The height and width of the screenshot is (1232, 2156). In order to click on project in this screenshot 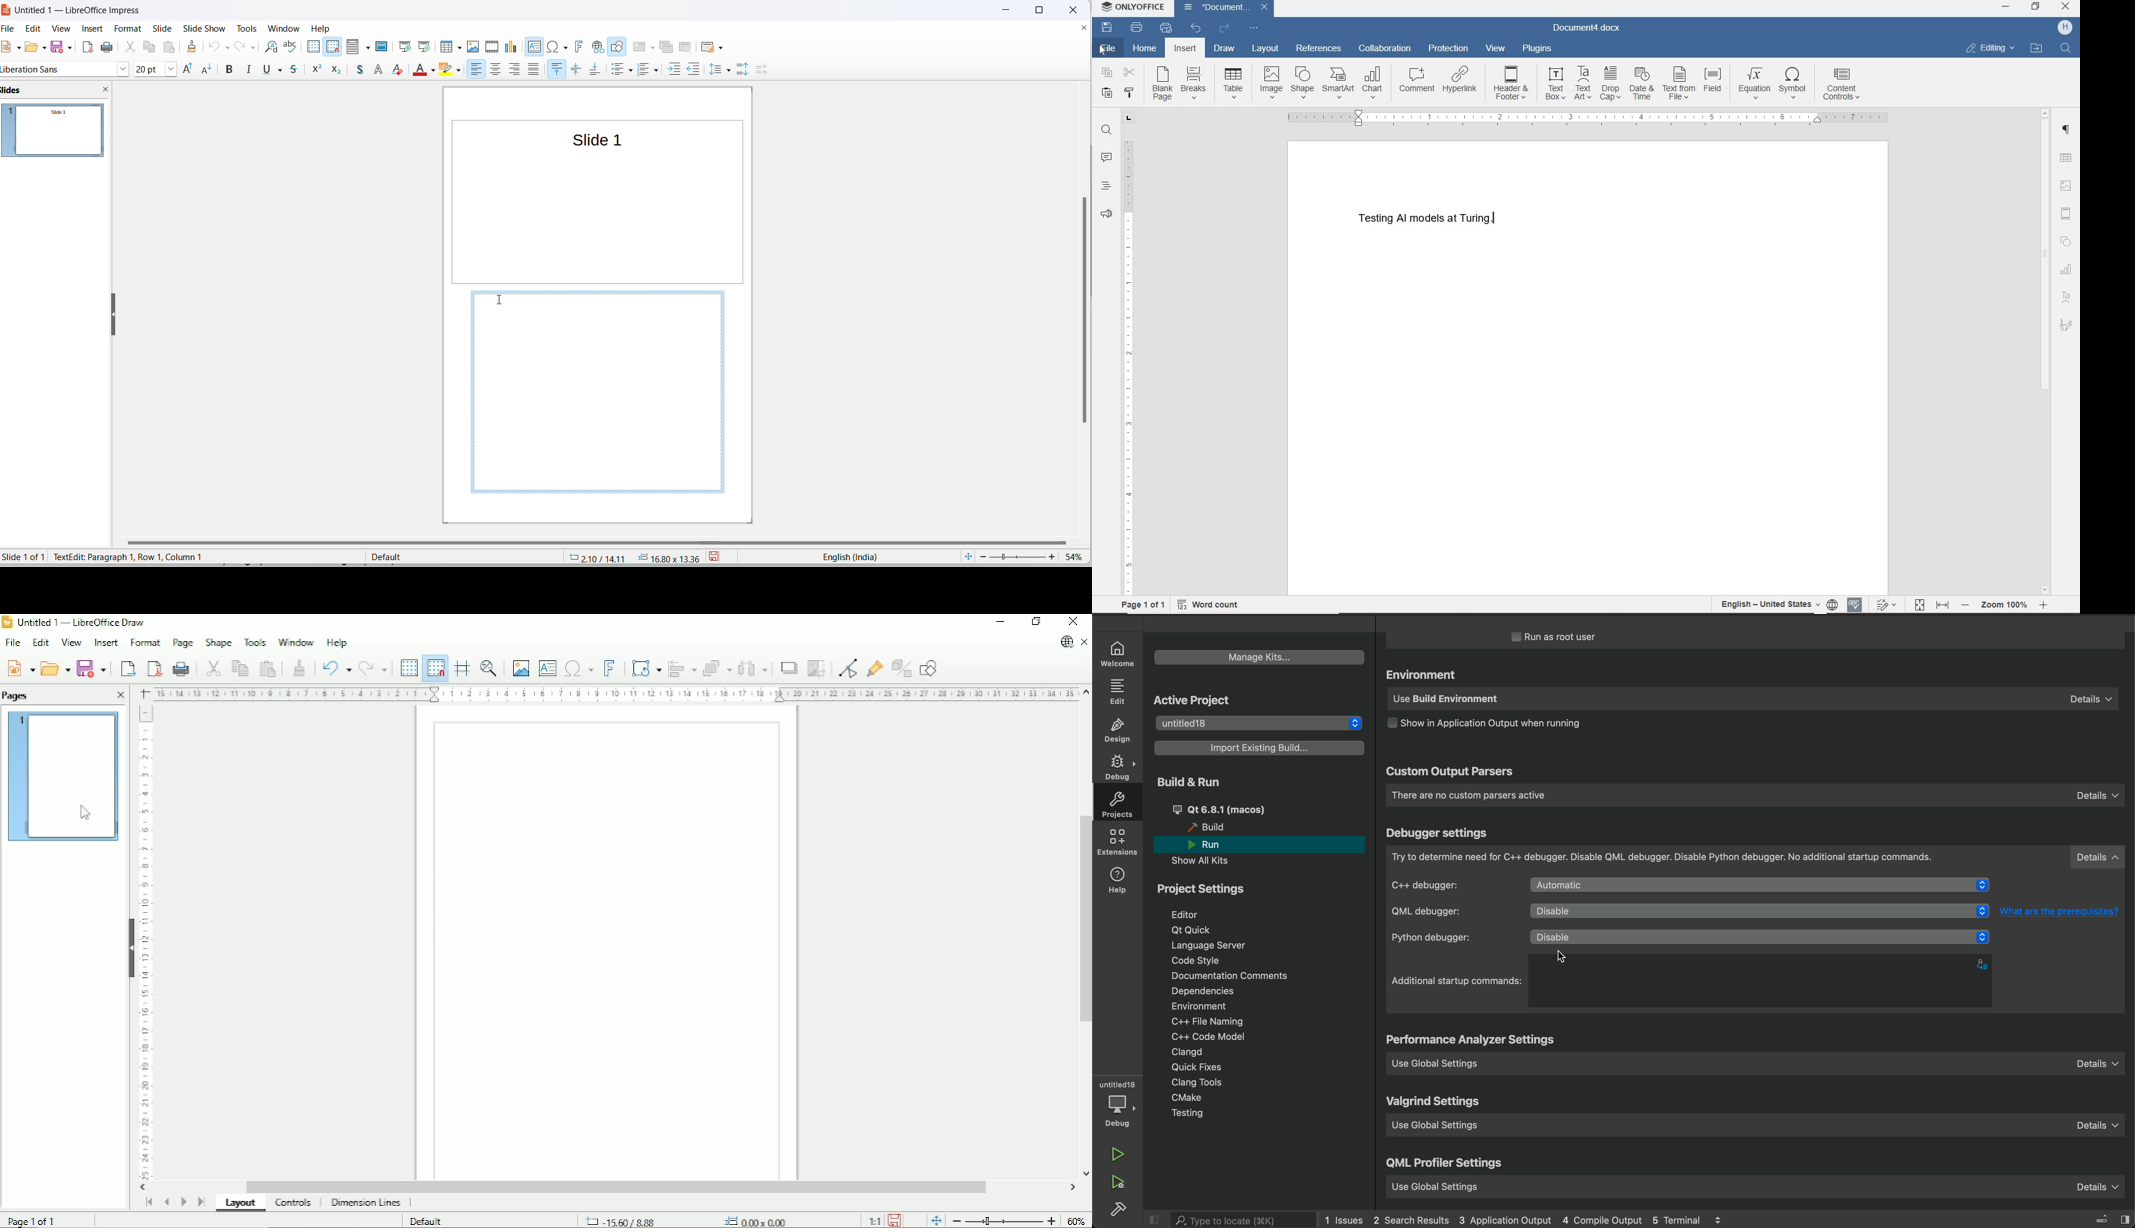, I will do `click(1207, 892)`.